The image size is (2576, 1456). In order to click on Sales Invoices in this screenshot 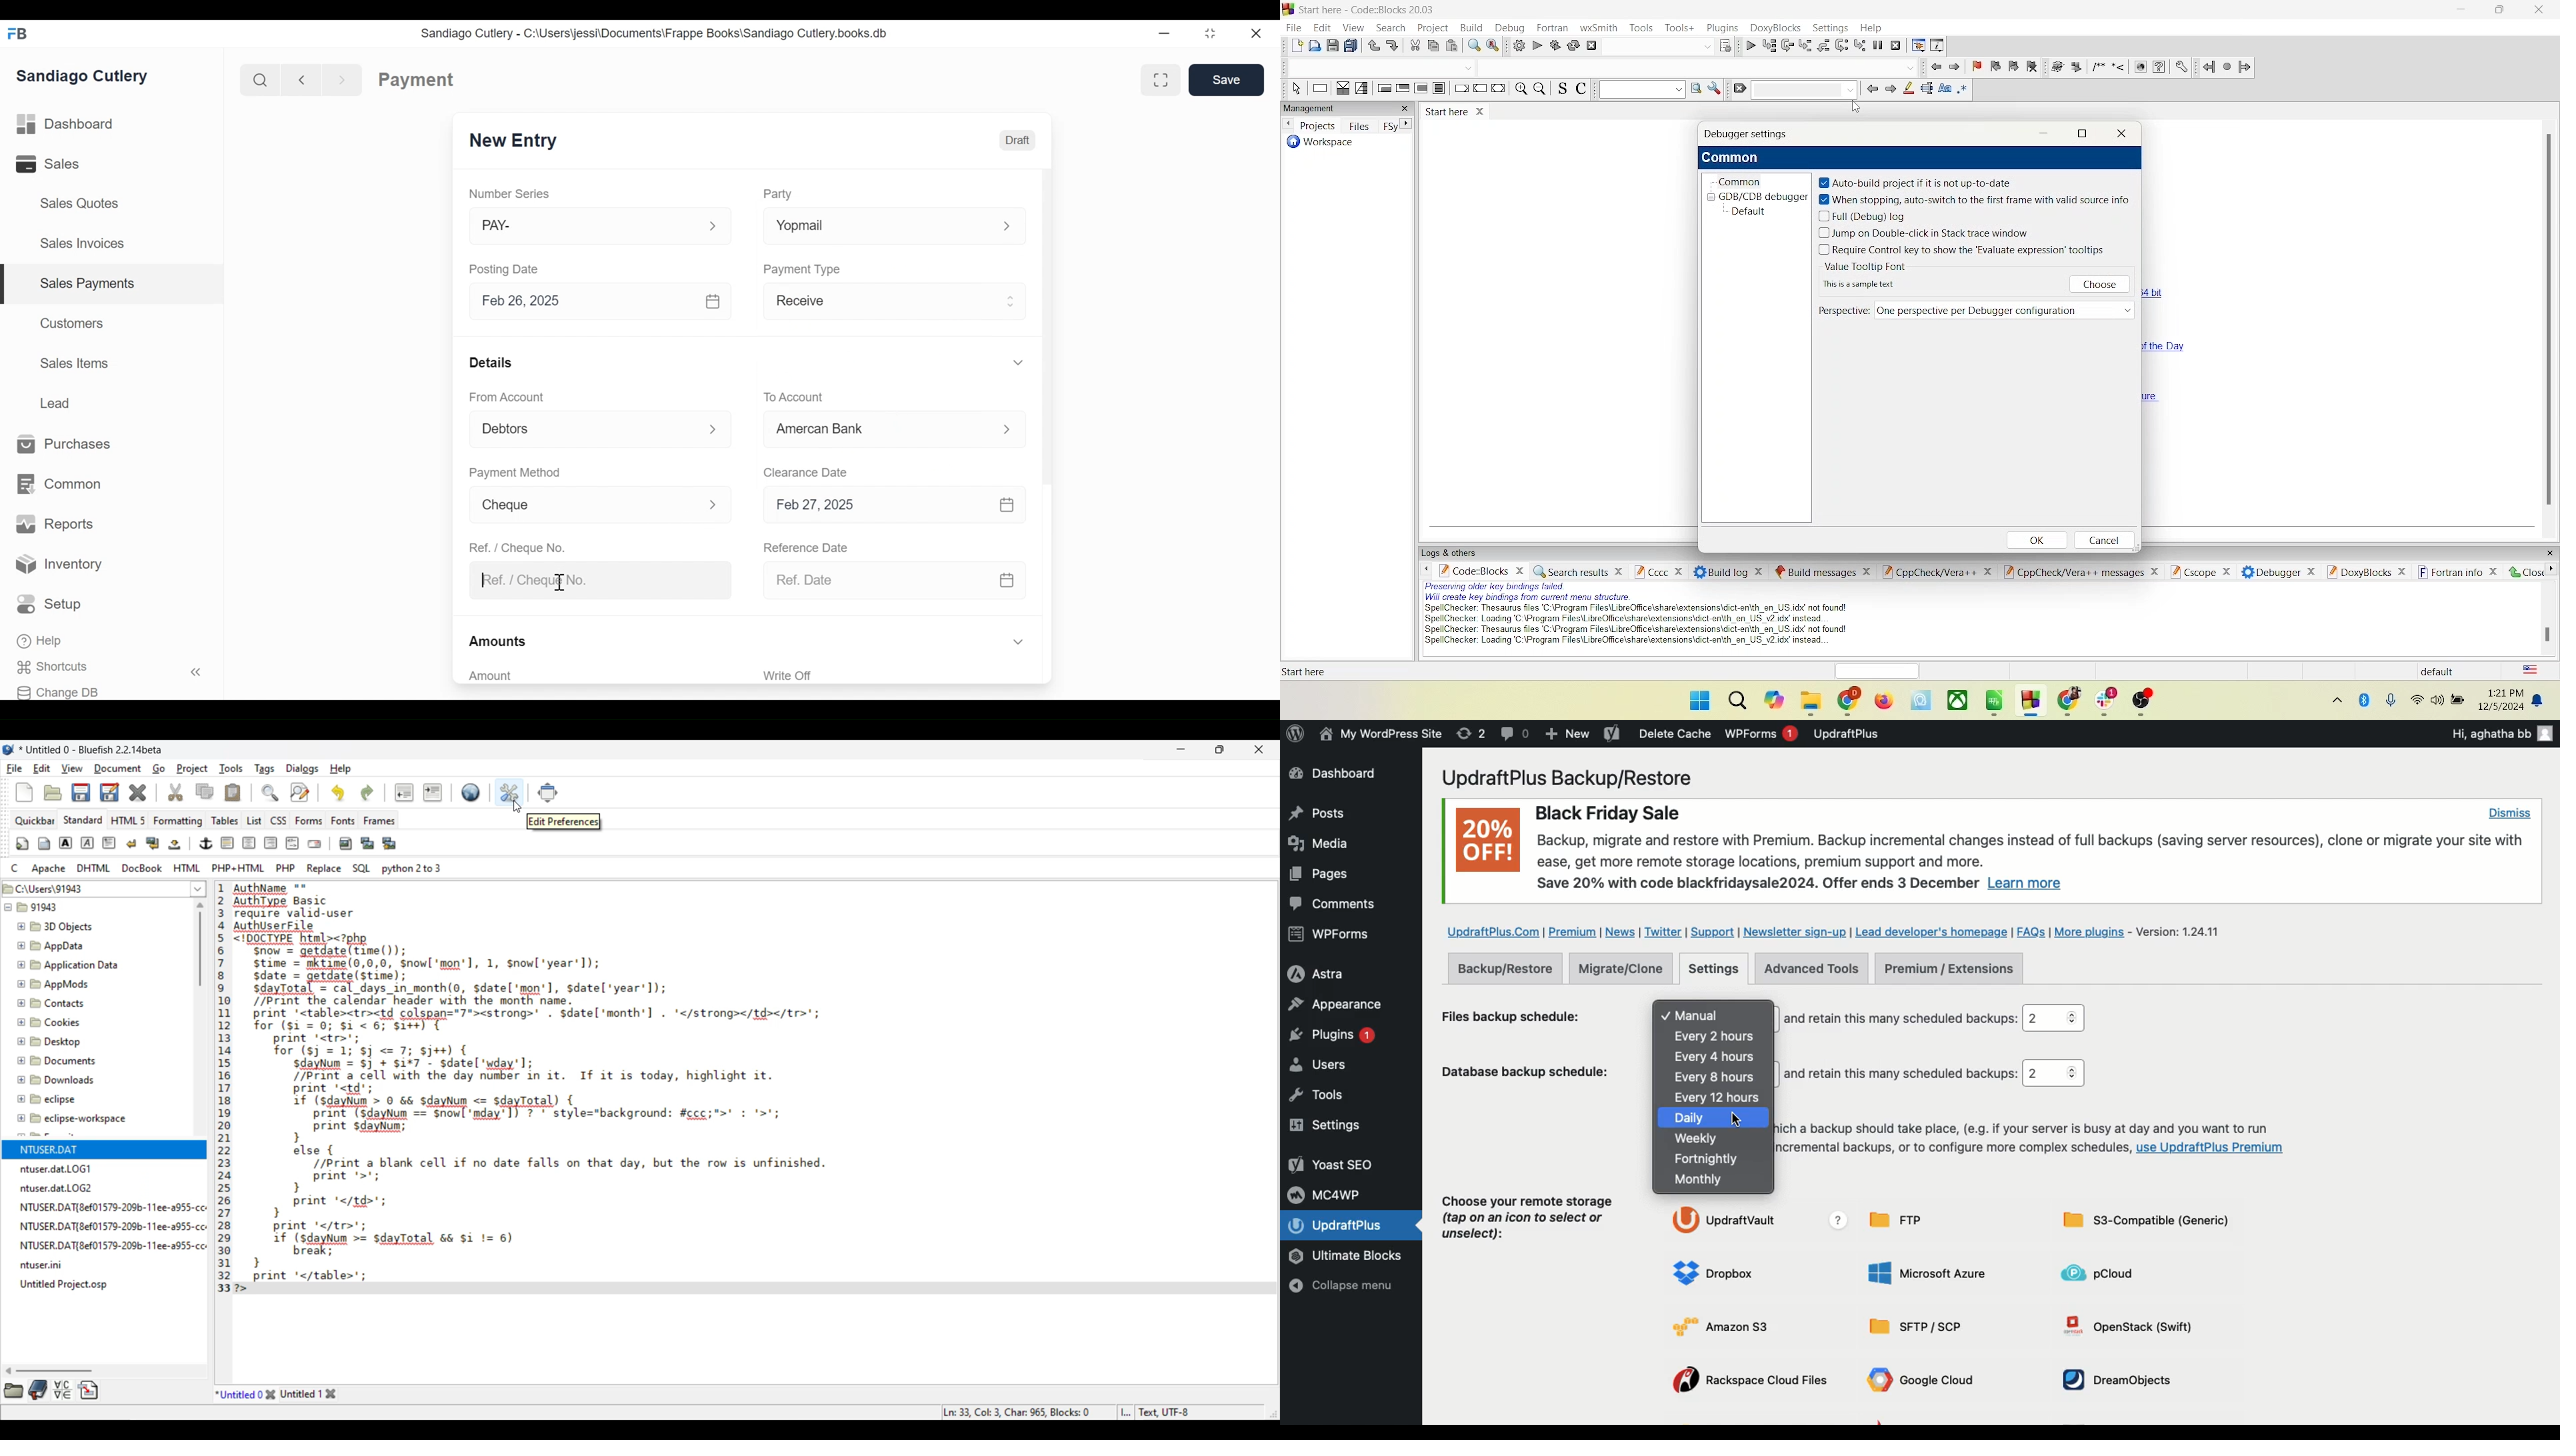, I will do `click(82, 245)`.